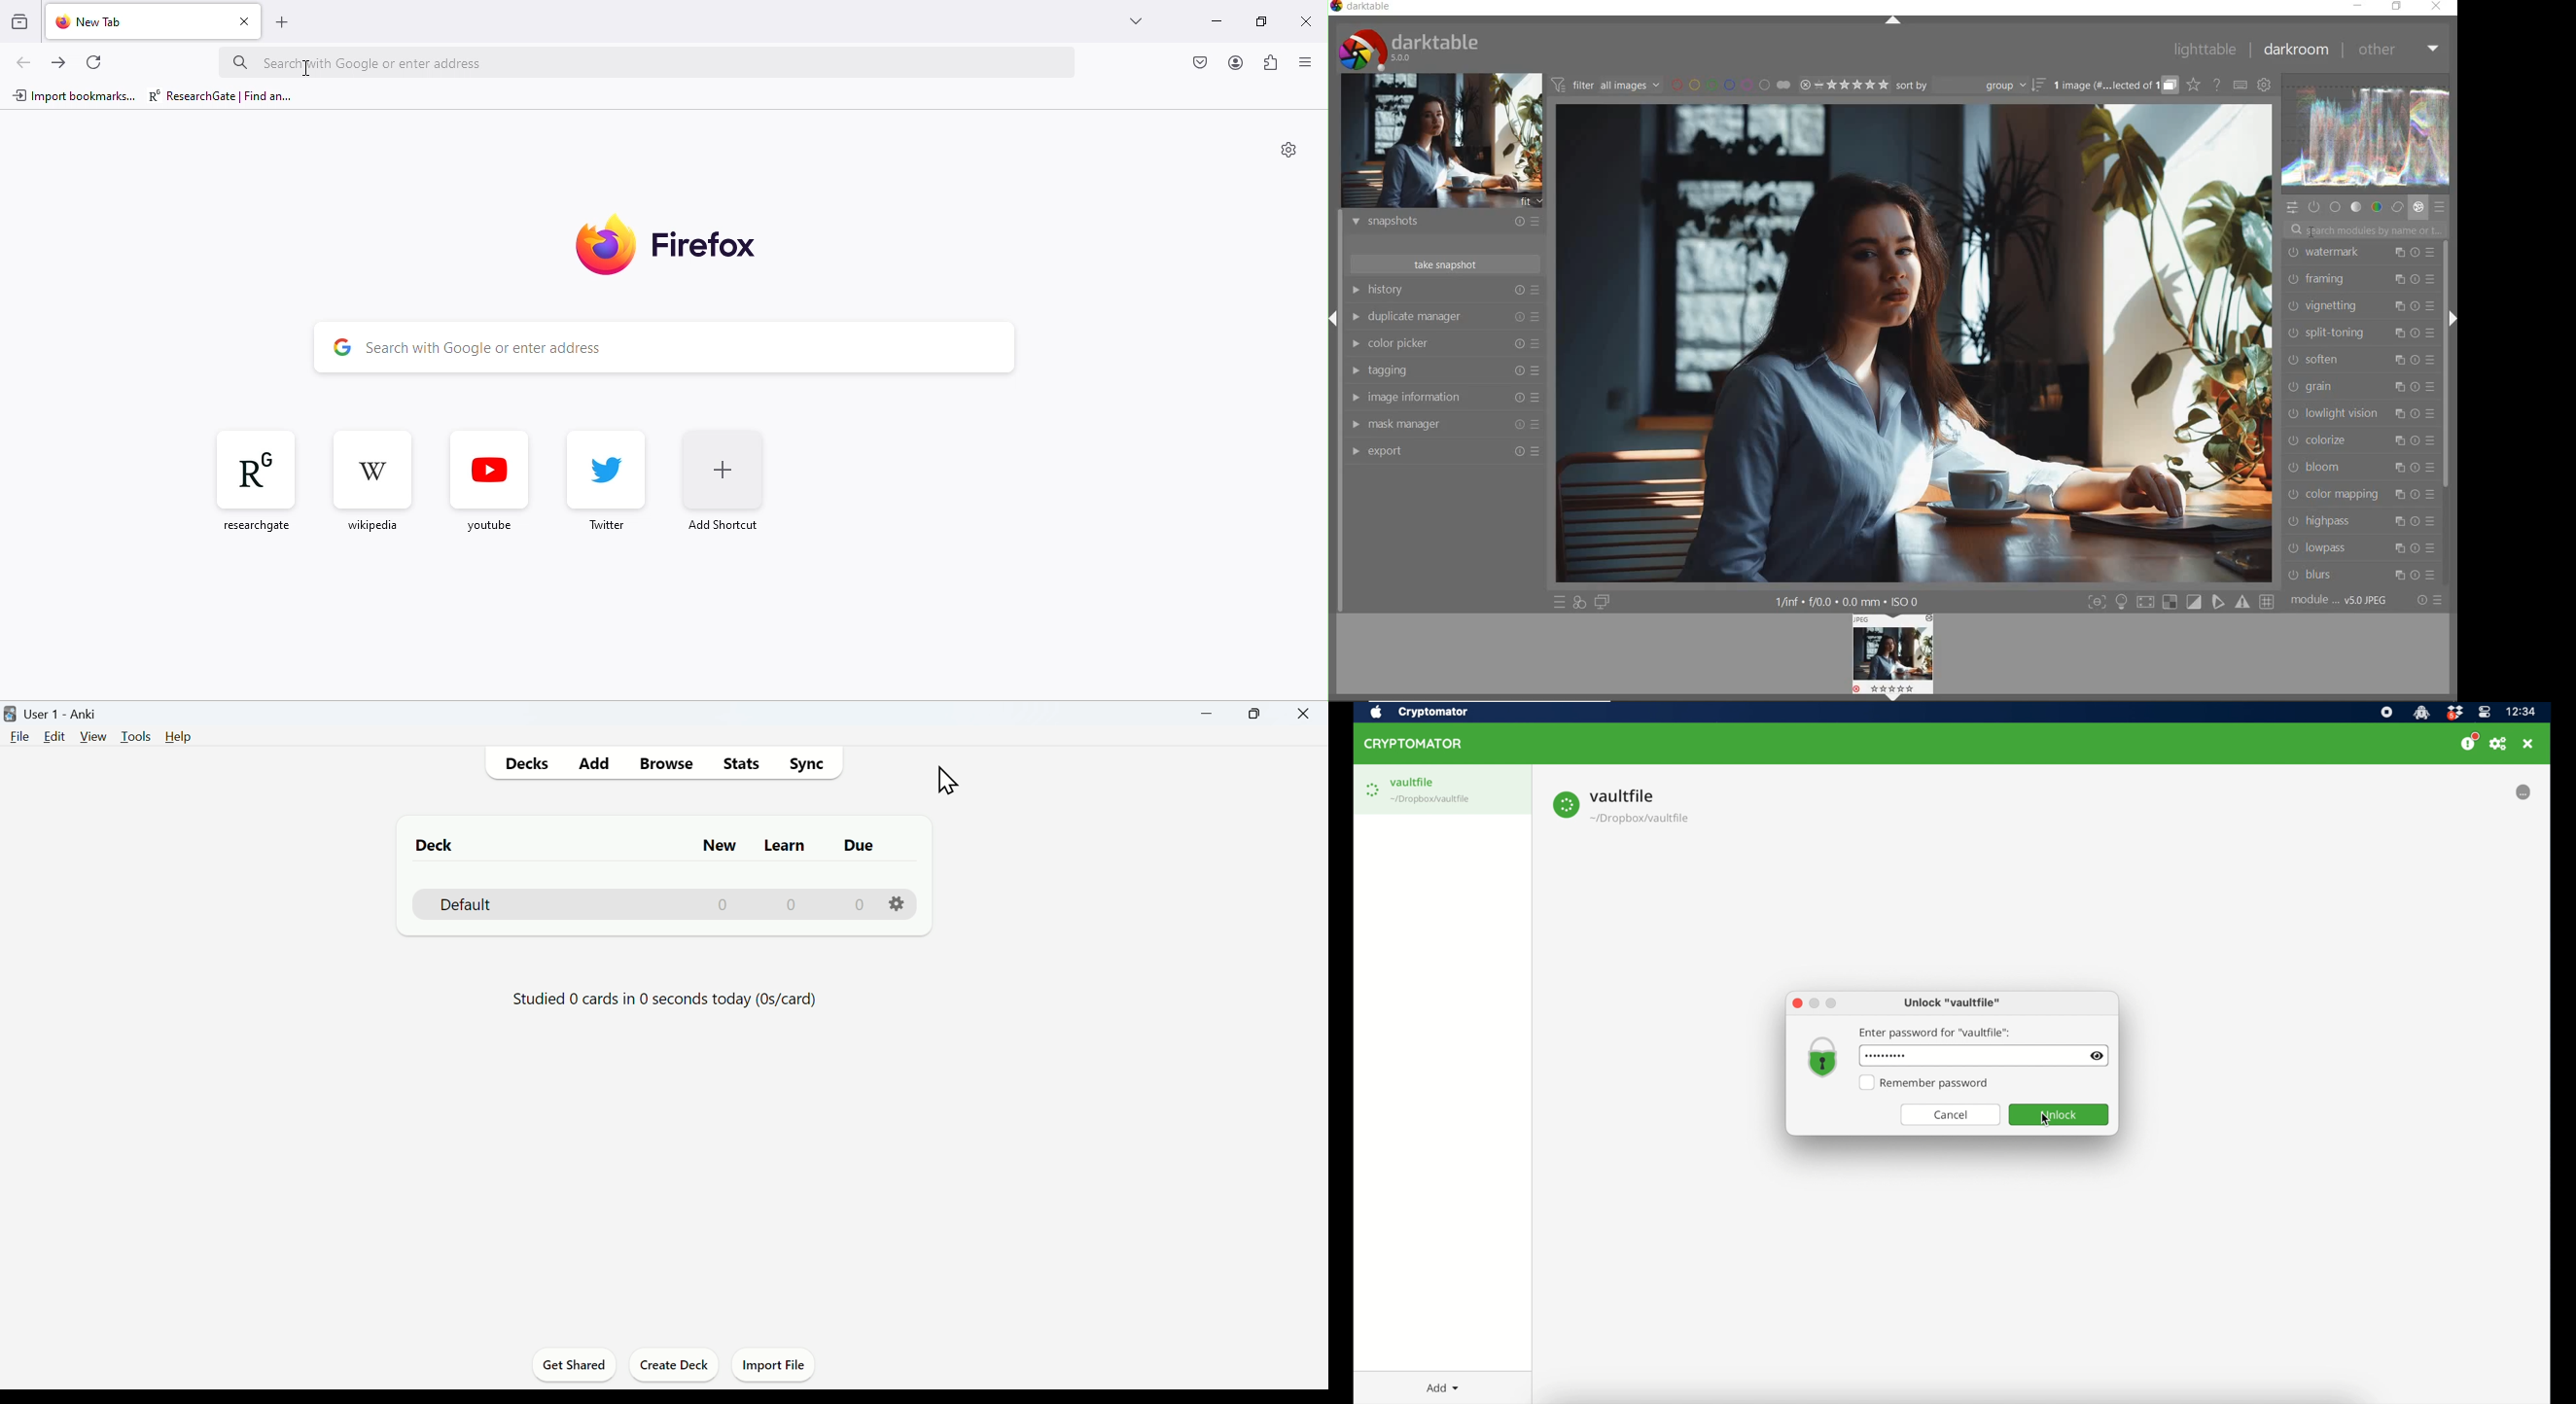 The width and height of the screenshot is (2576, 1428). What do you see at coordinates (1310, 65) in the screenshot?
I see `close or open sidebar` at bounding box center [1310, 65].